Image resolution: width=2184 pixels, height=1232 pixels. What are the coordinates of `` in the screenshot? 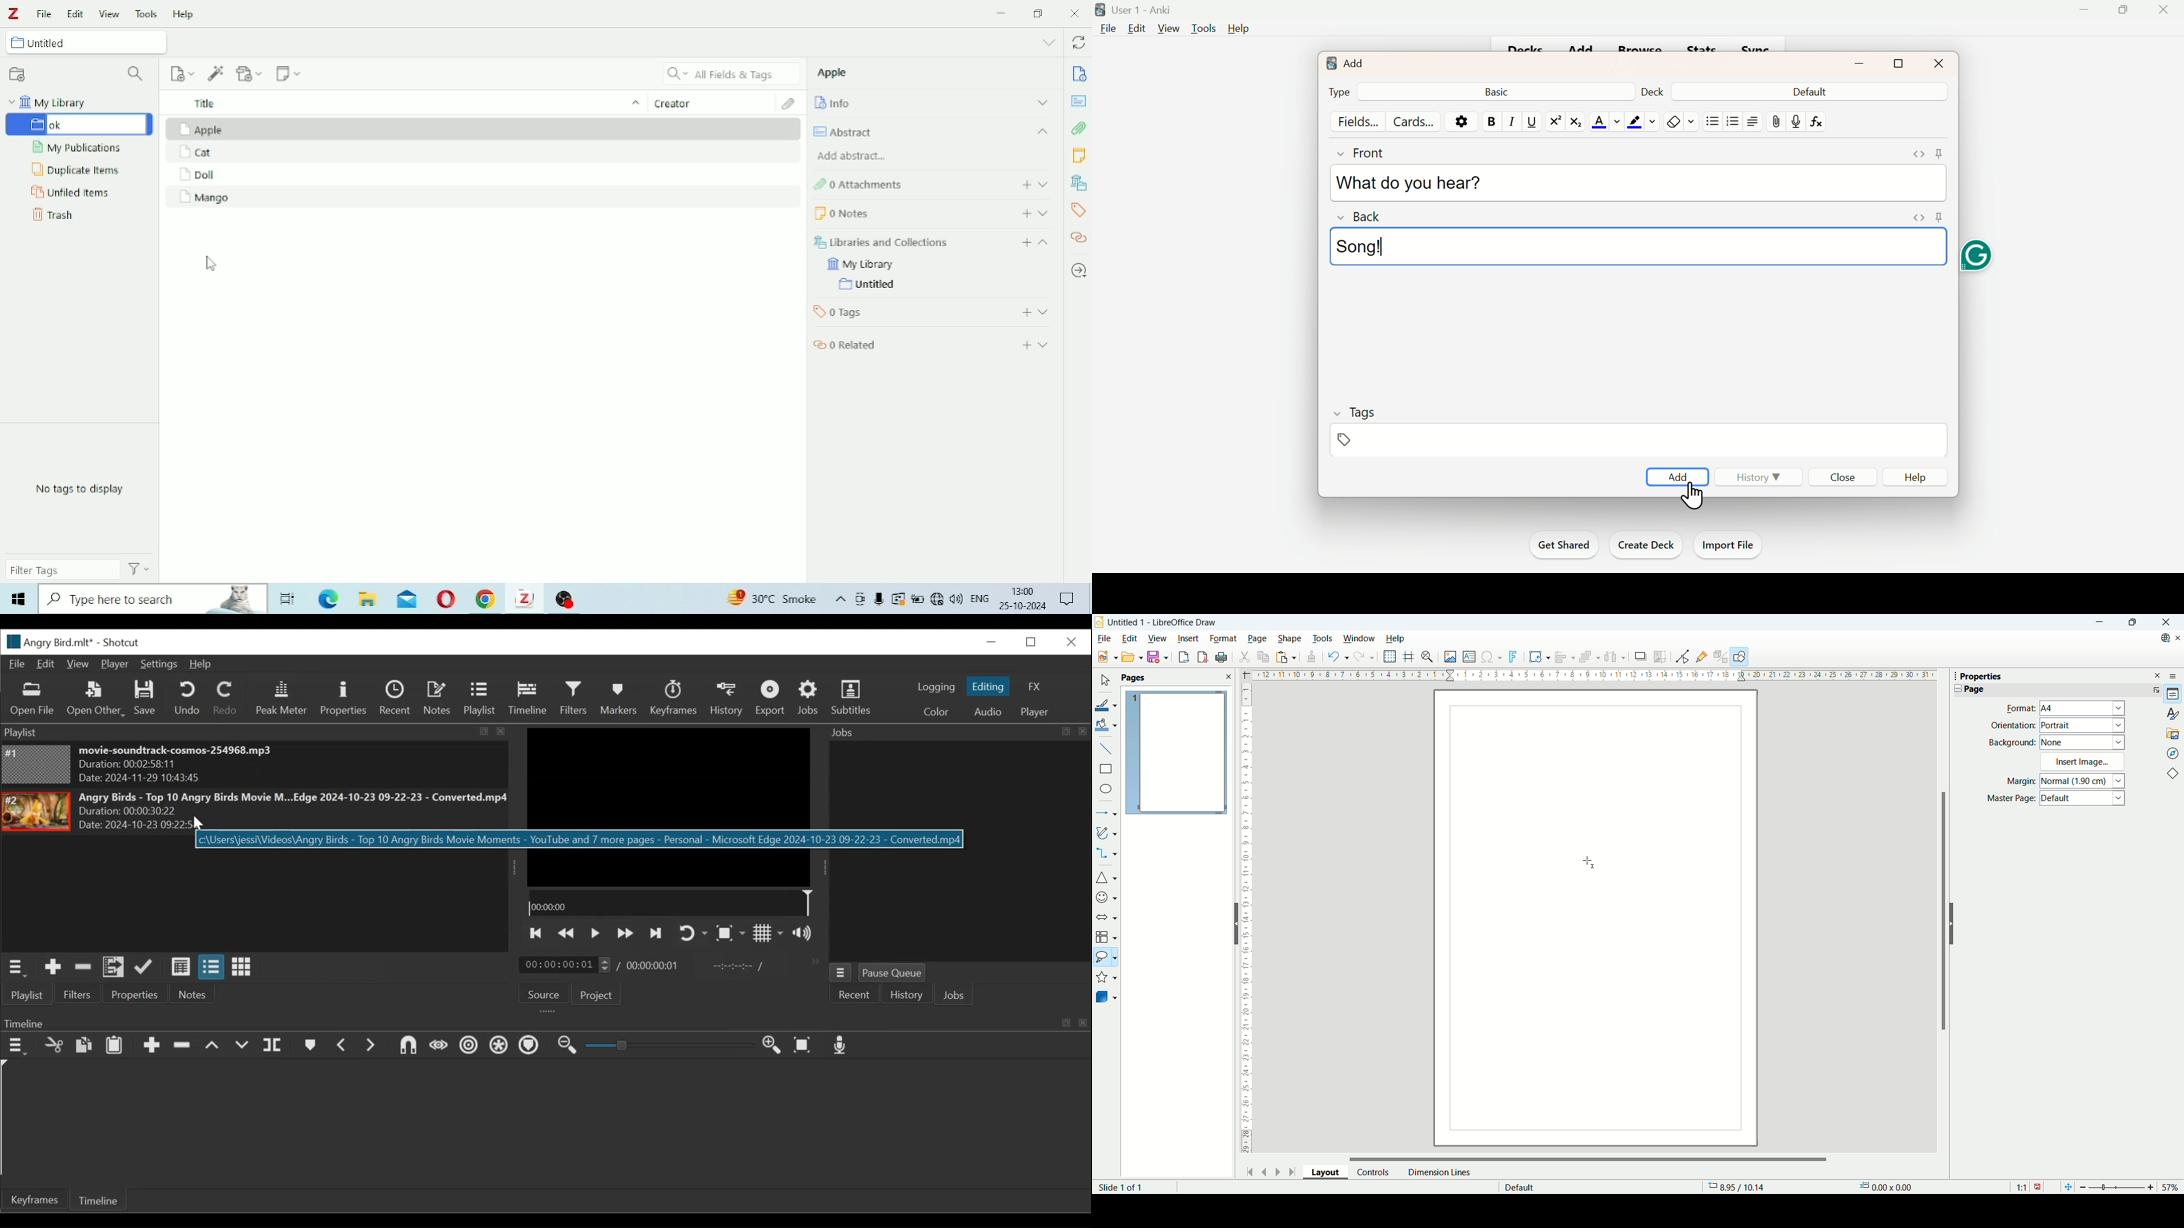 It's located at (878, 599).